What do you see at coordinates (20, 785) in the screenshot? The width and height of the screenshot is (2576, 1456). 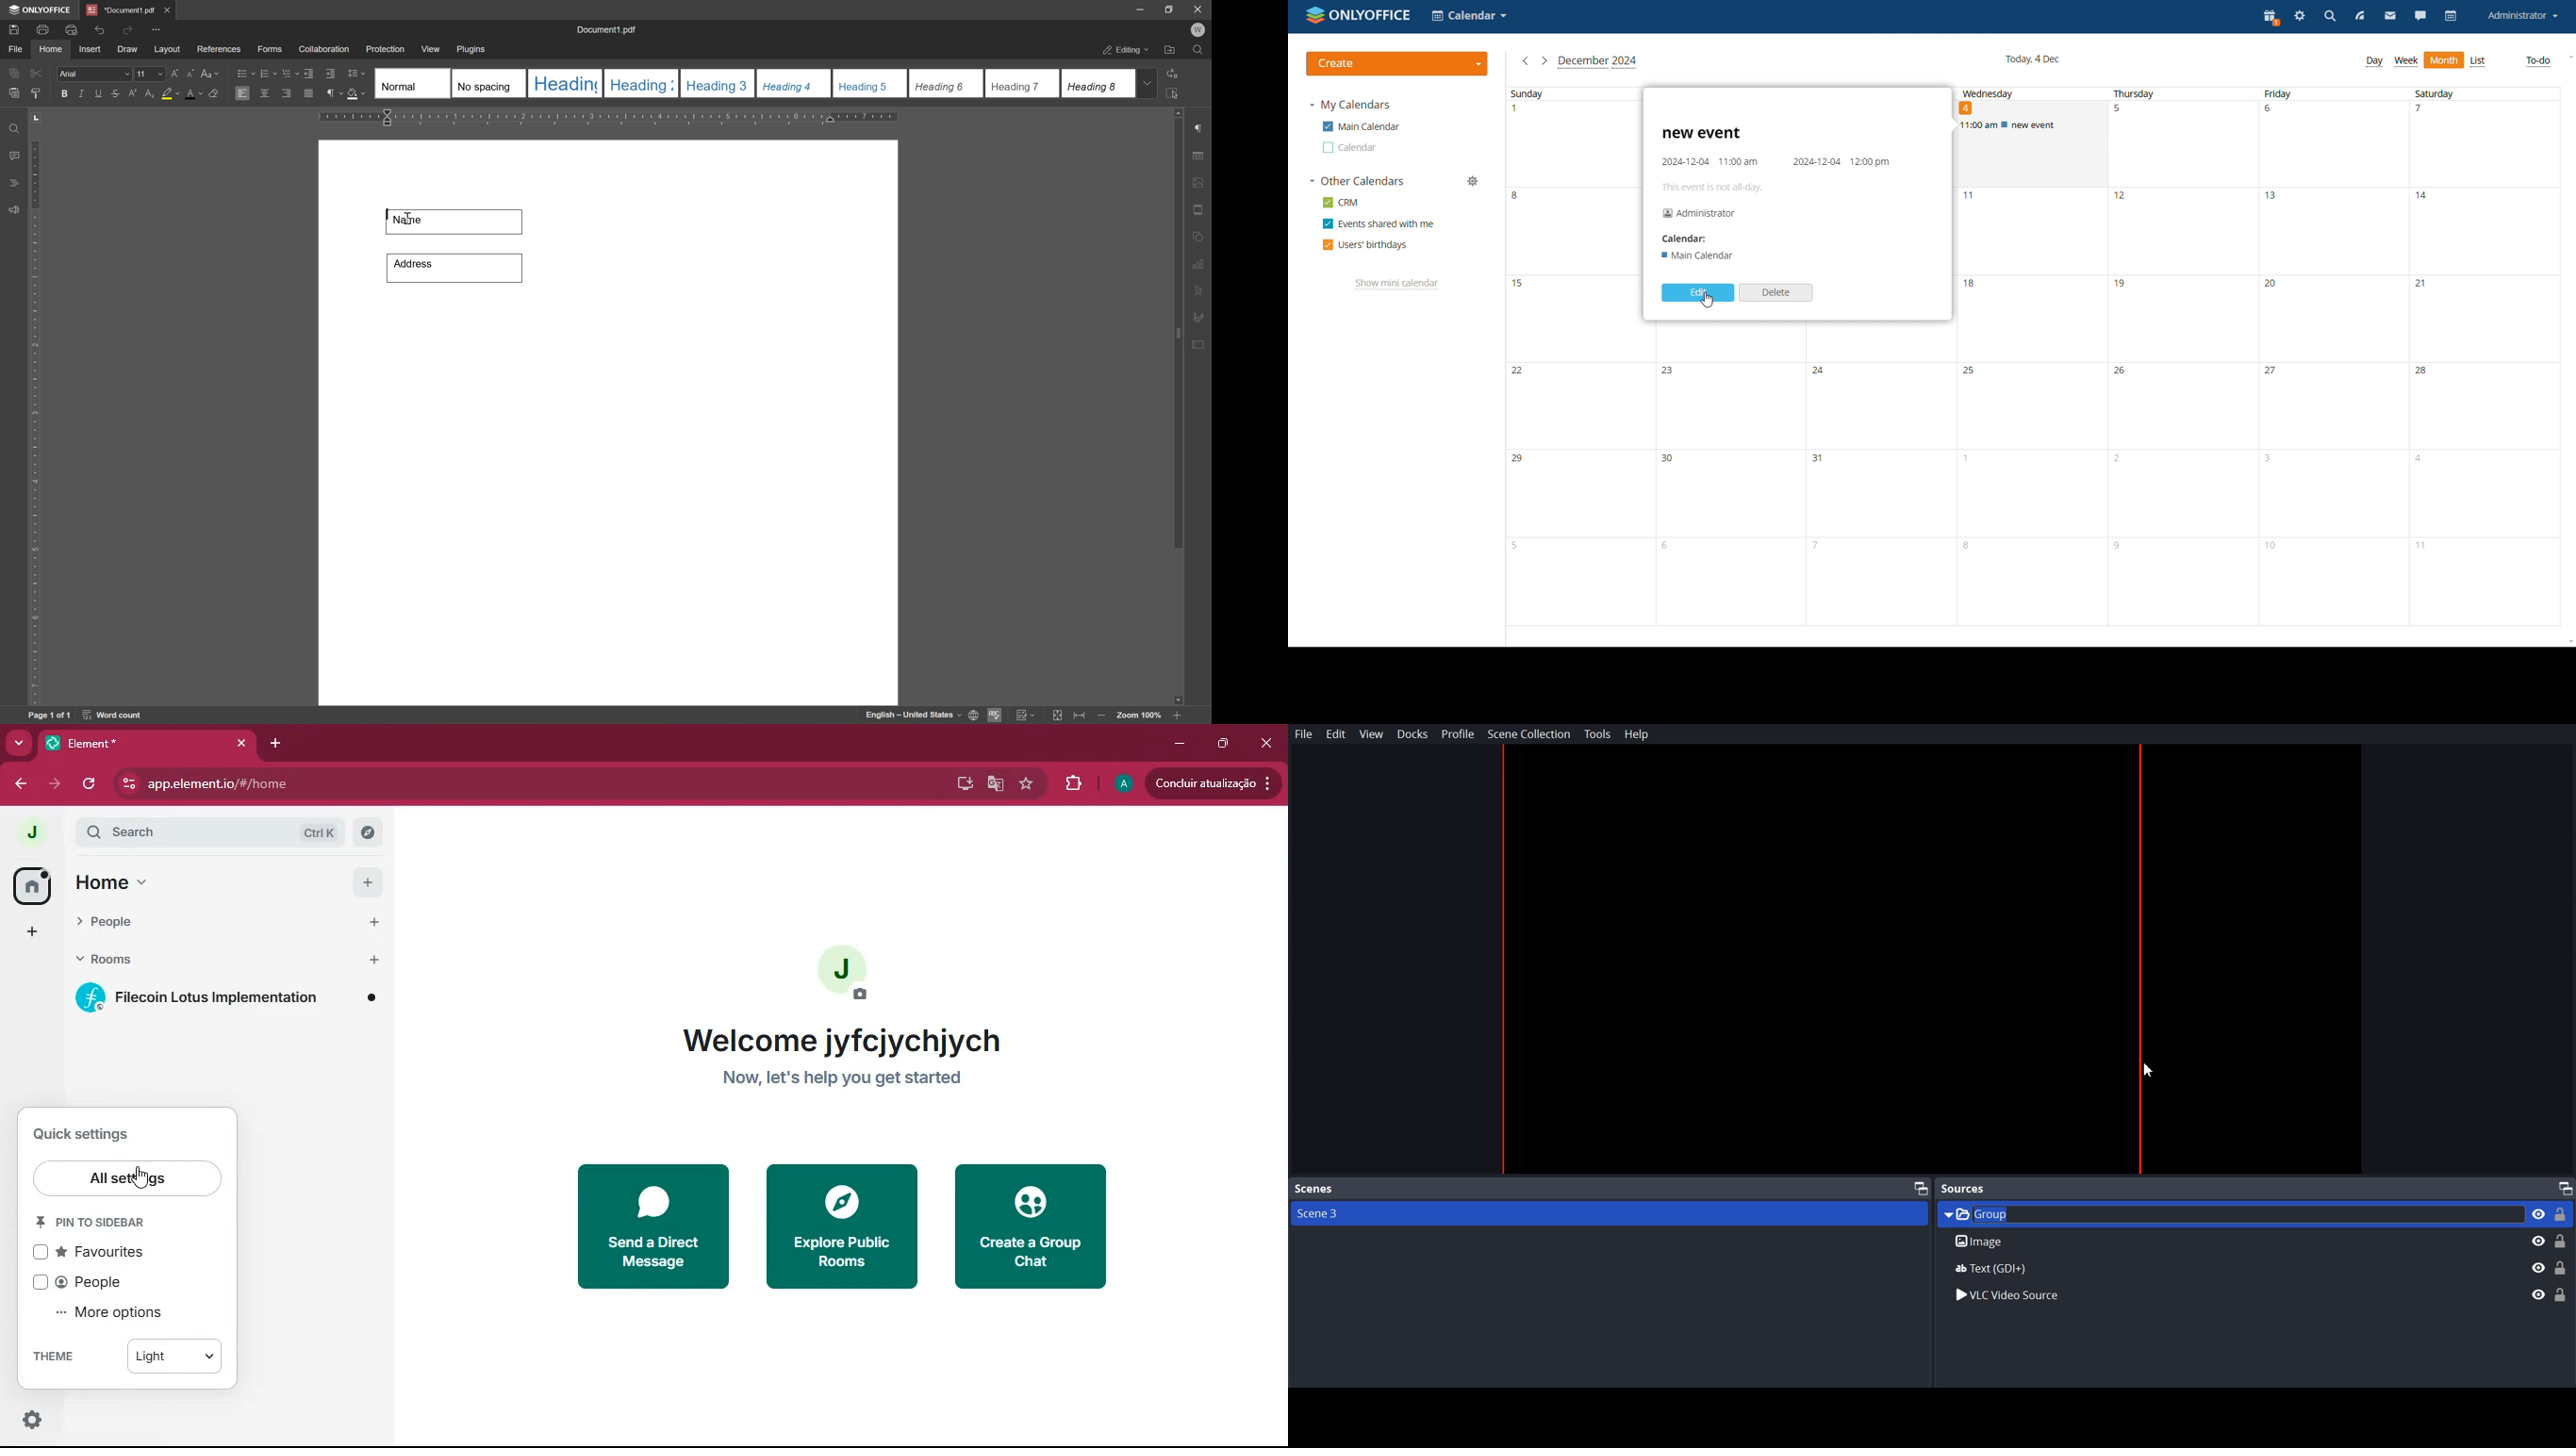 I see `back` at bounding box center [20, 785].